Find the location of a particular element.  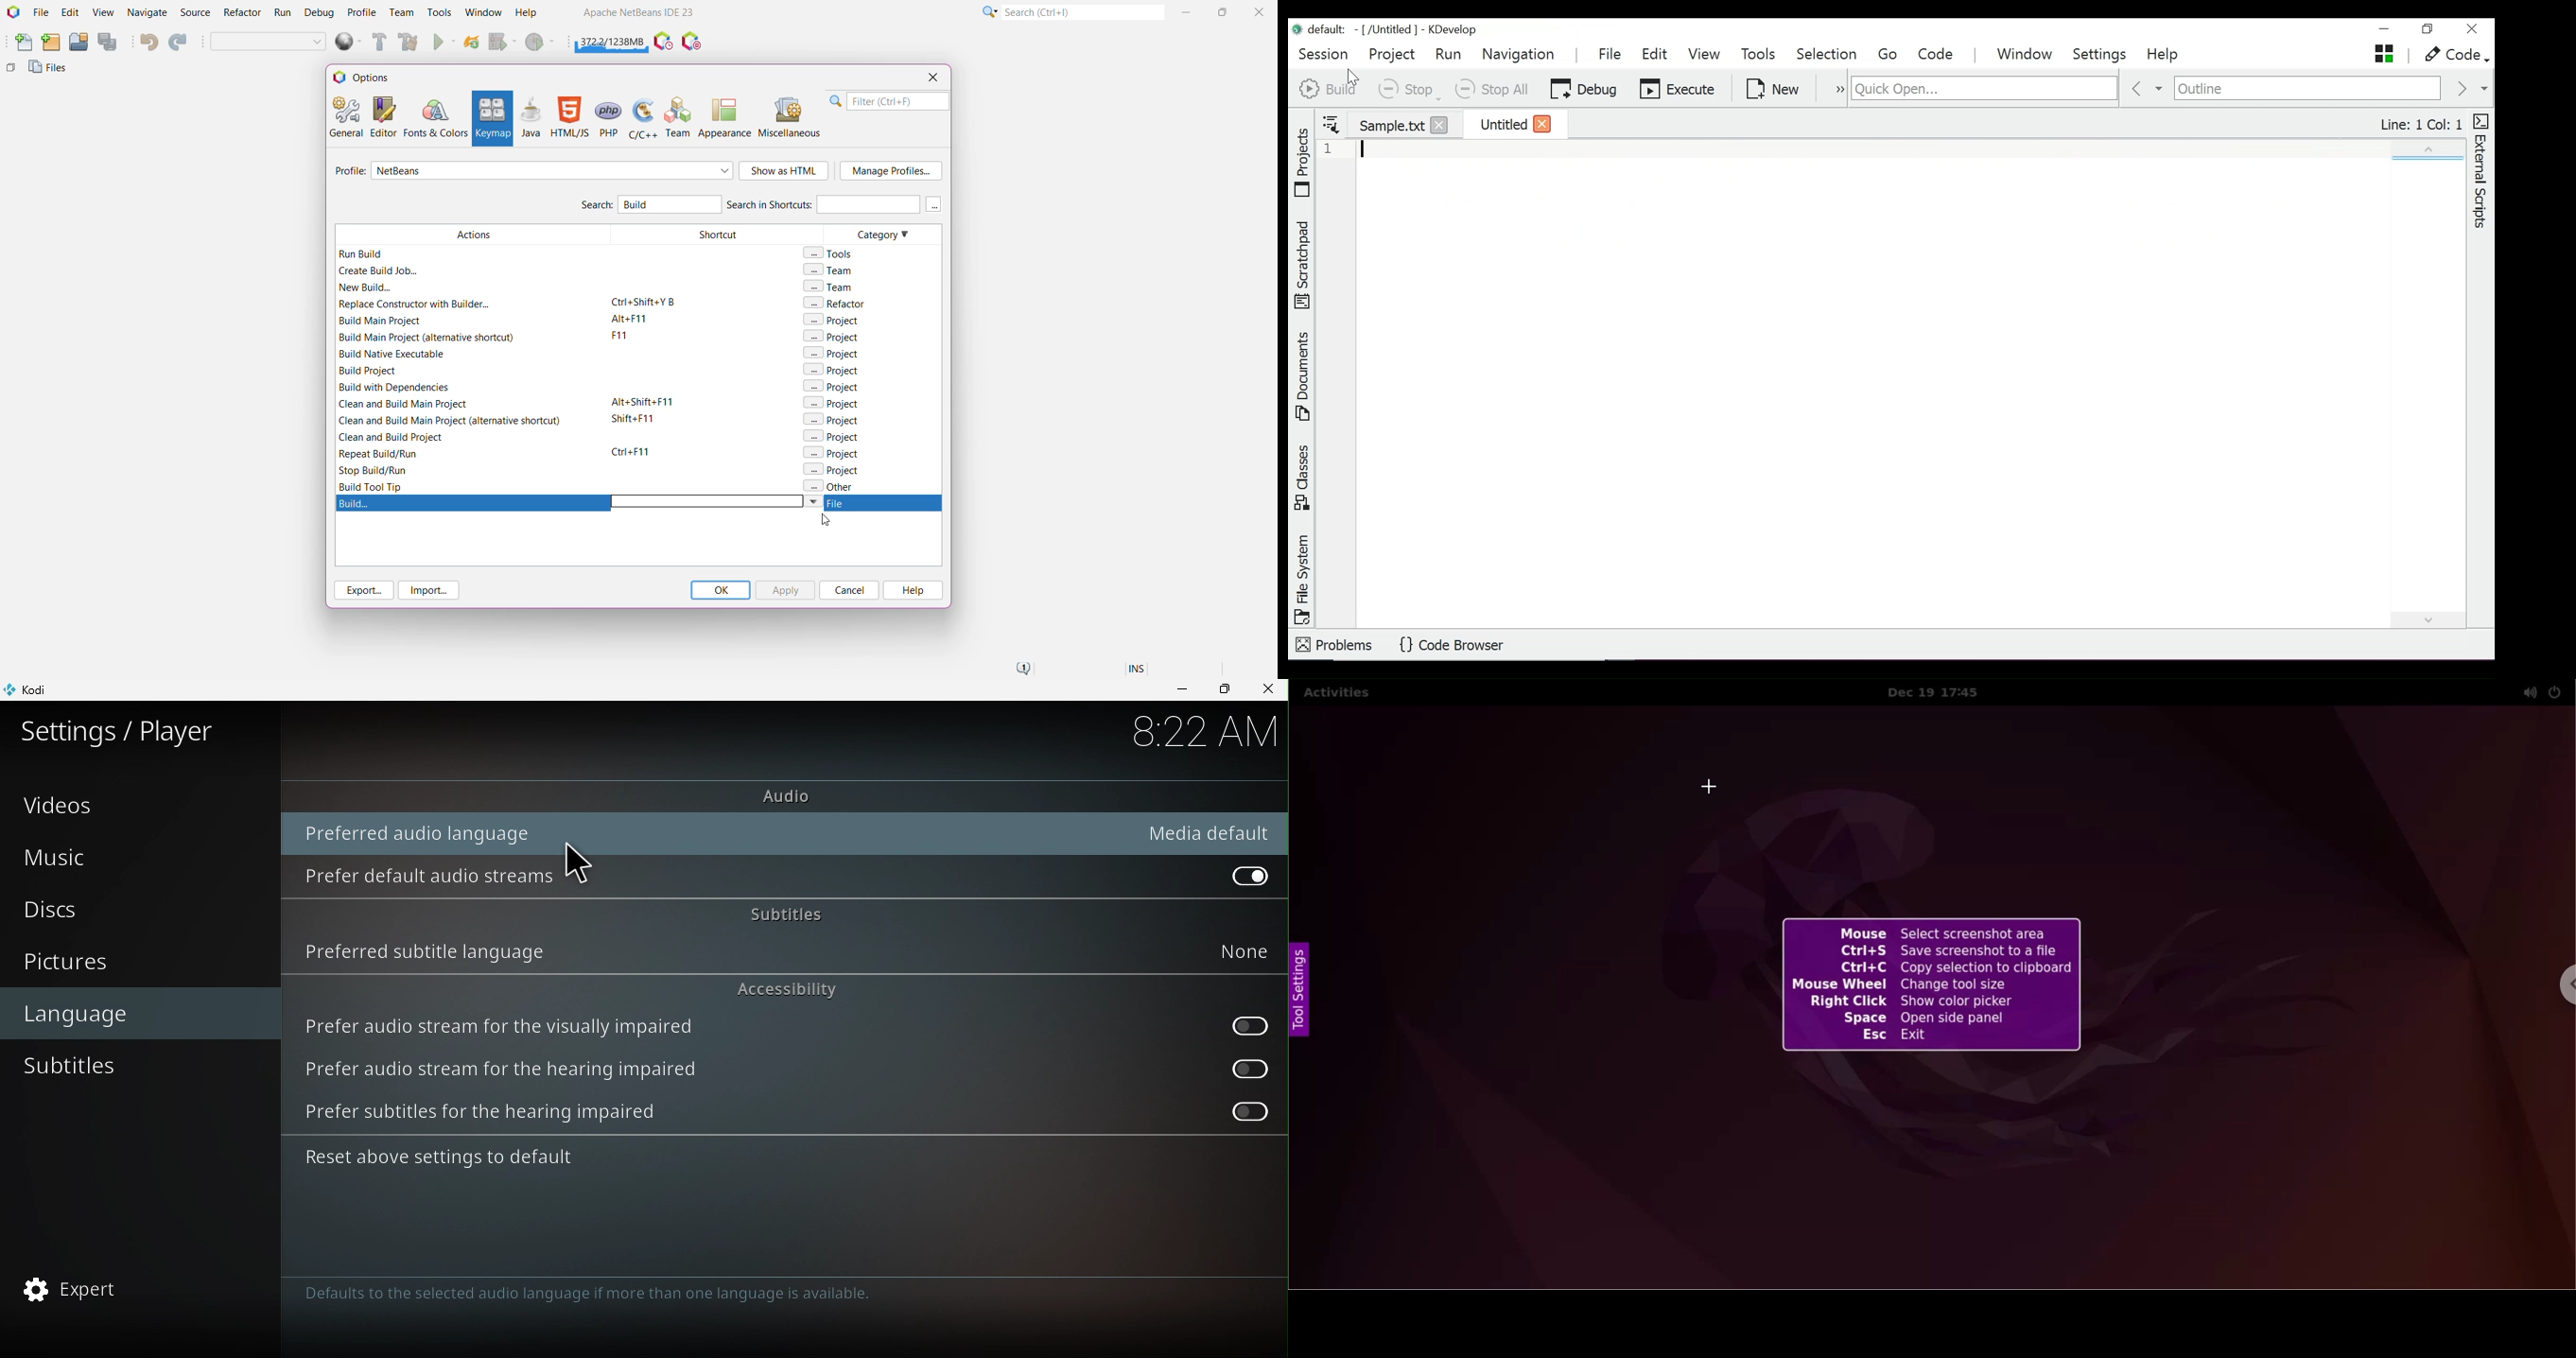

Videos is located at coordinates (140, 804).